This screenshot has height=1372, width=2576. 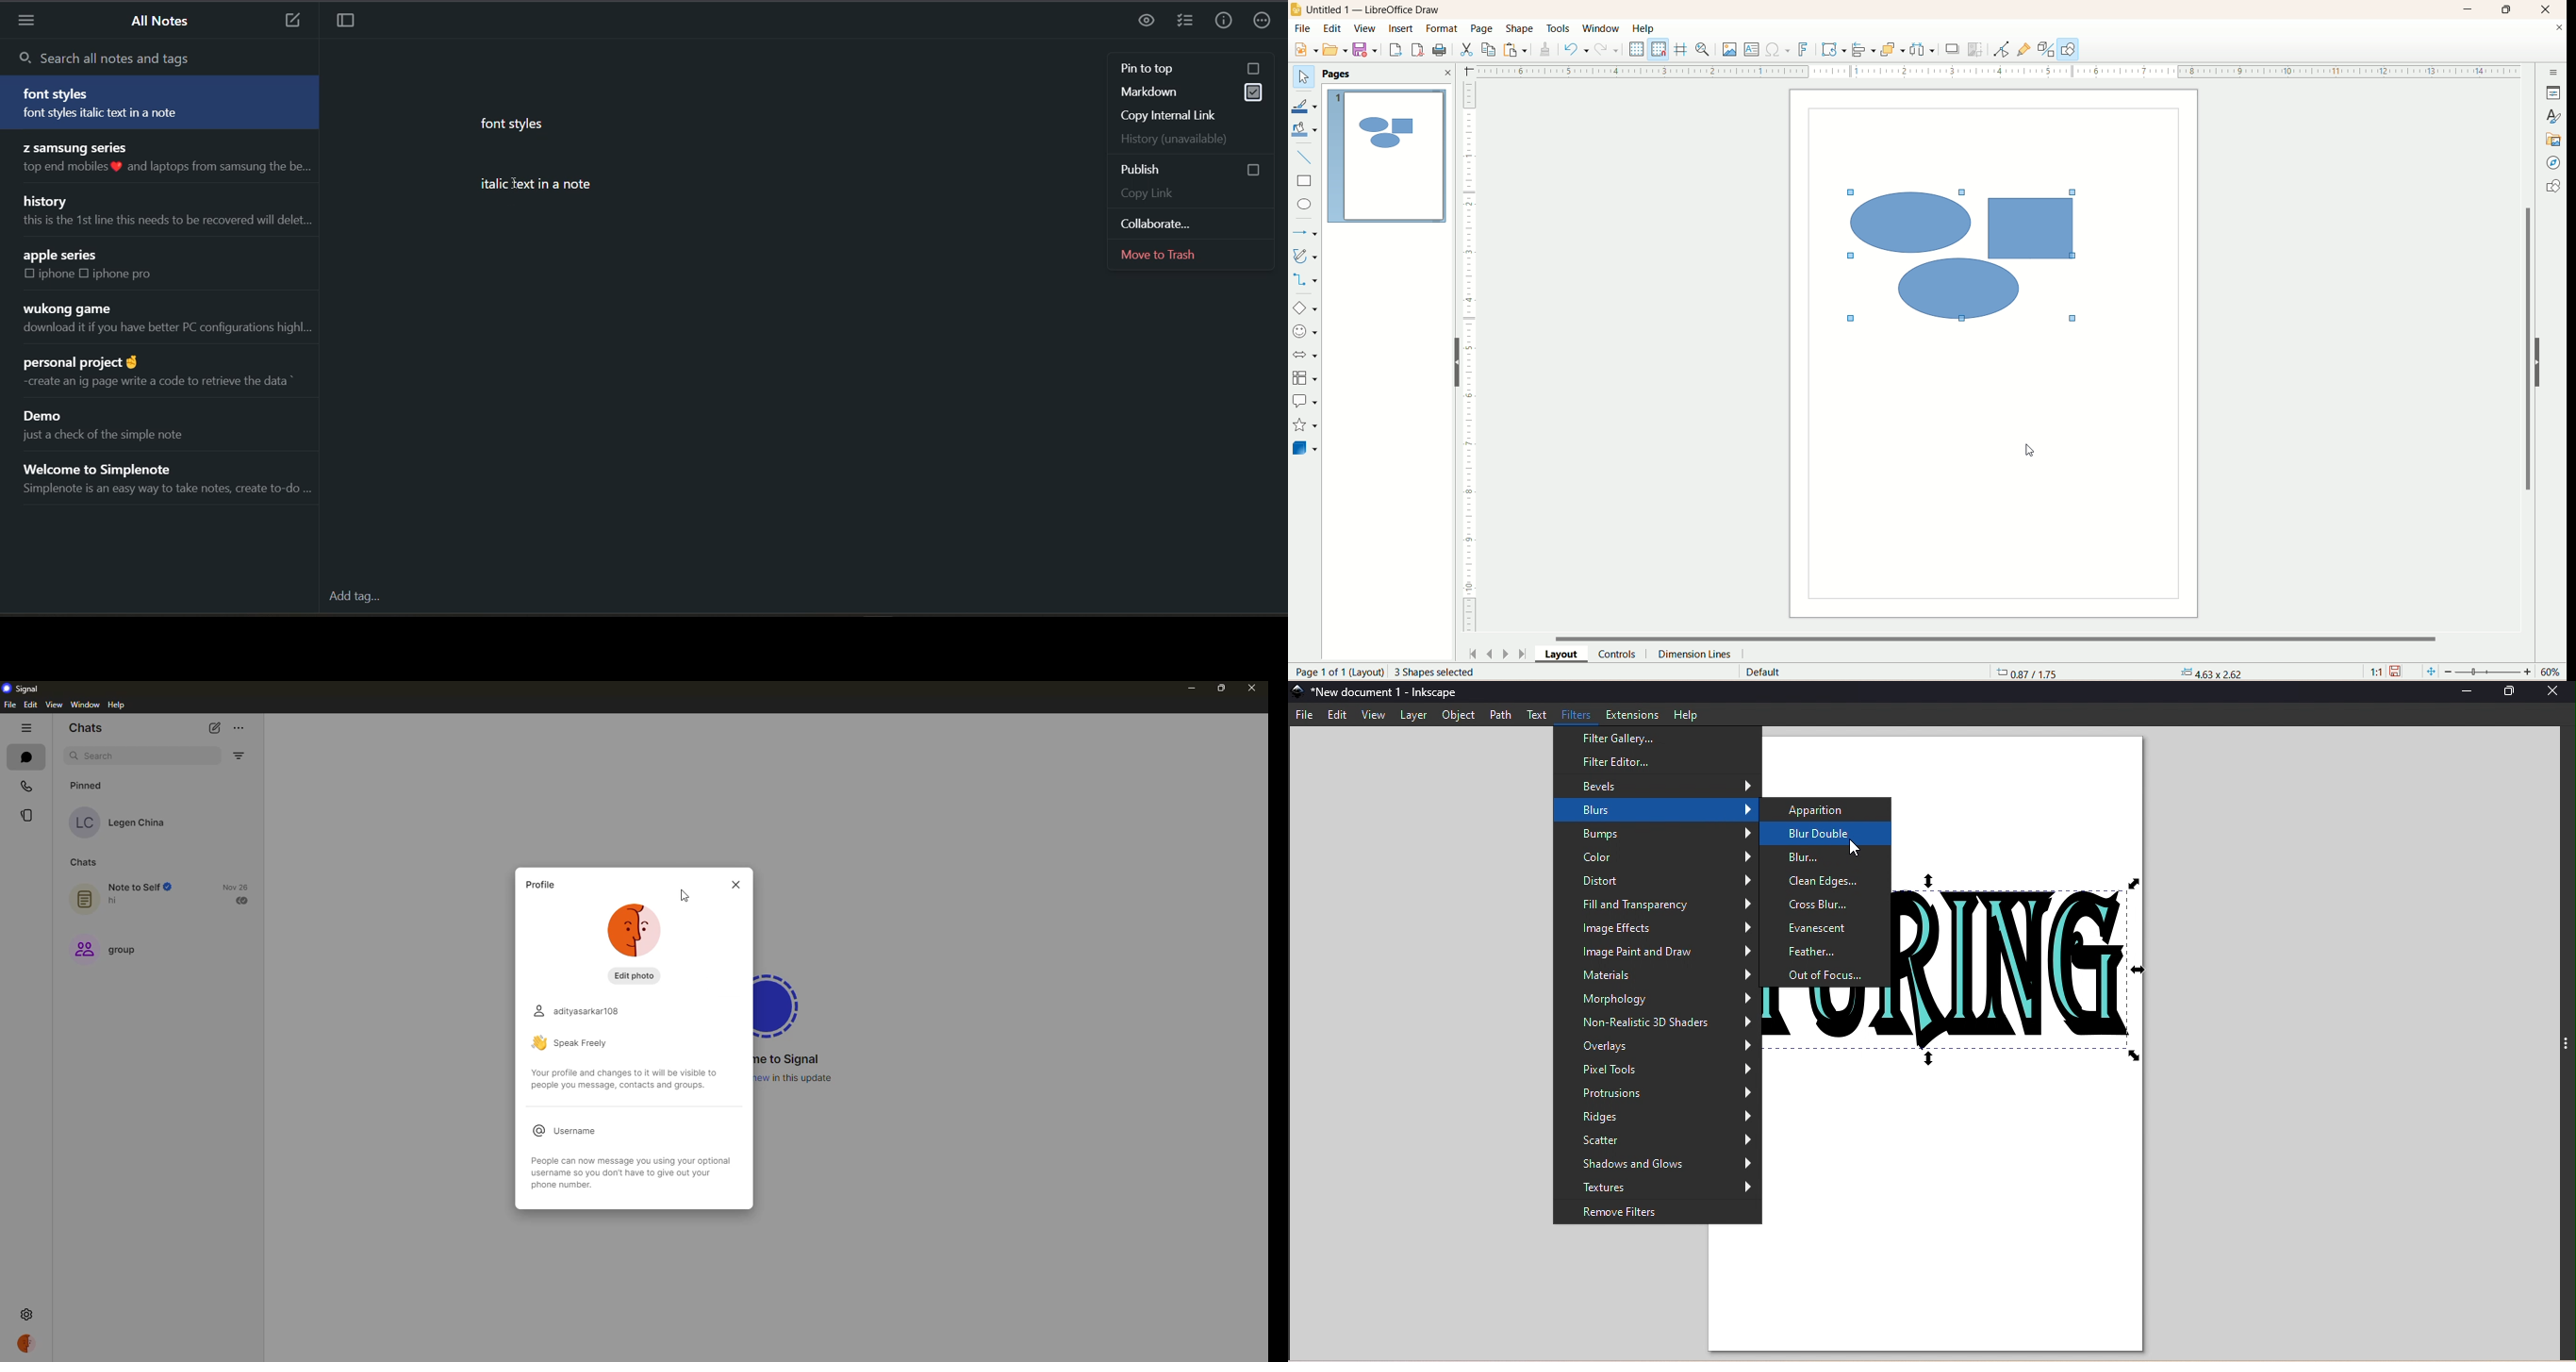 I want to click on markdown enabled, so click(x=1194, y=91).